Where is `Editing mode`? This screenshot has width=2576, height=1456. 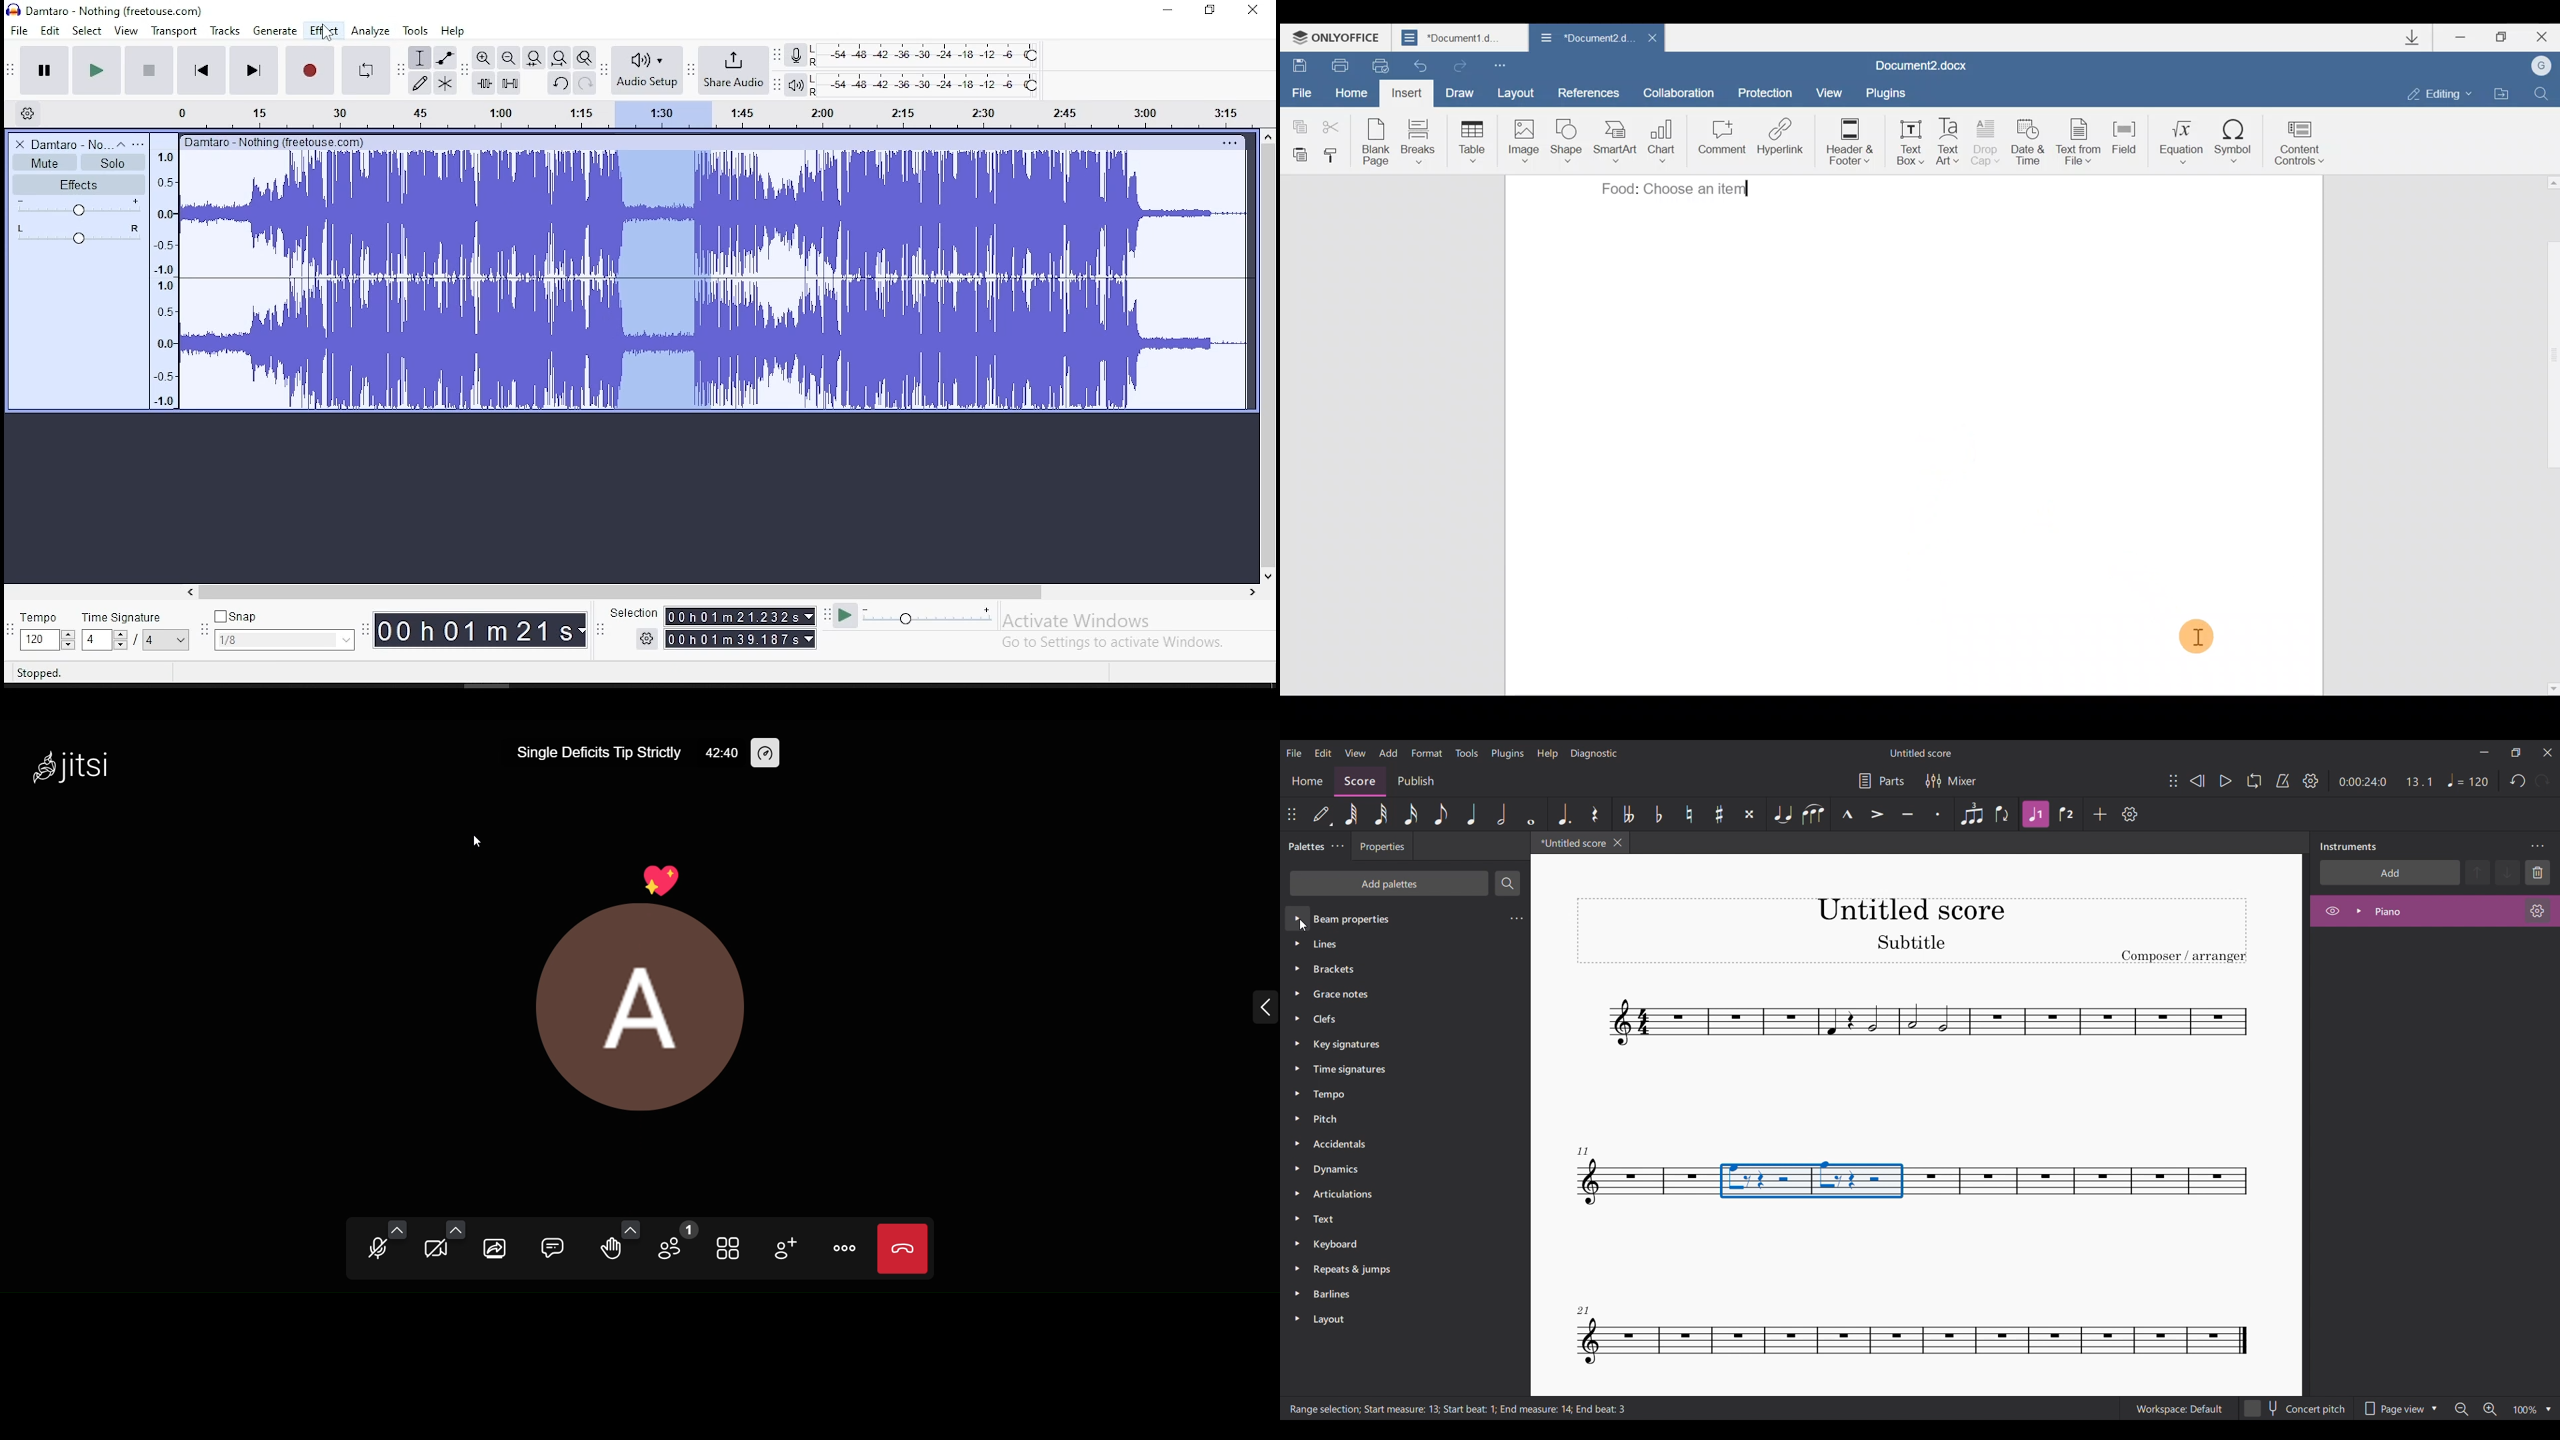 Editing mode is located at coordinates (2432, 92).